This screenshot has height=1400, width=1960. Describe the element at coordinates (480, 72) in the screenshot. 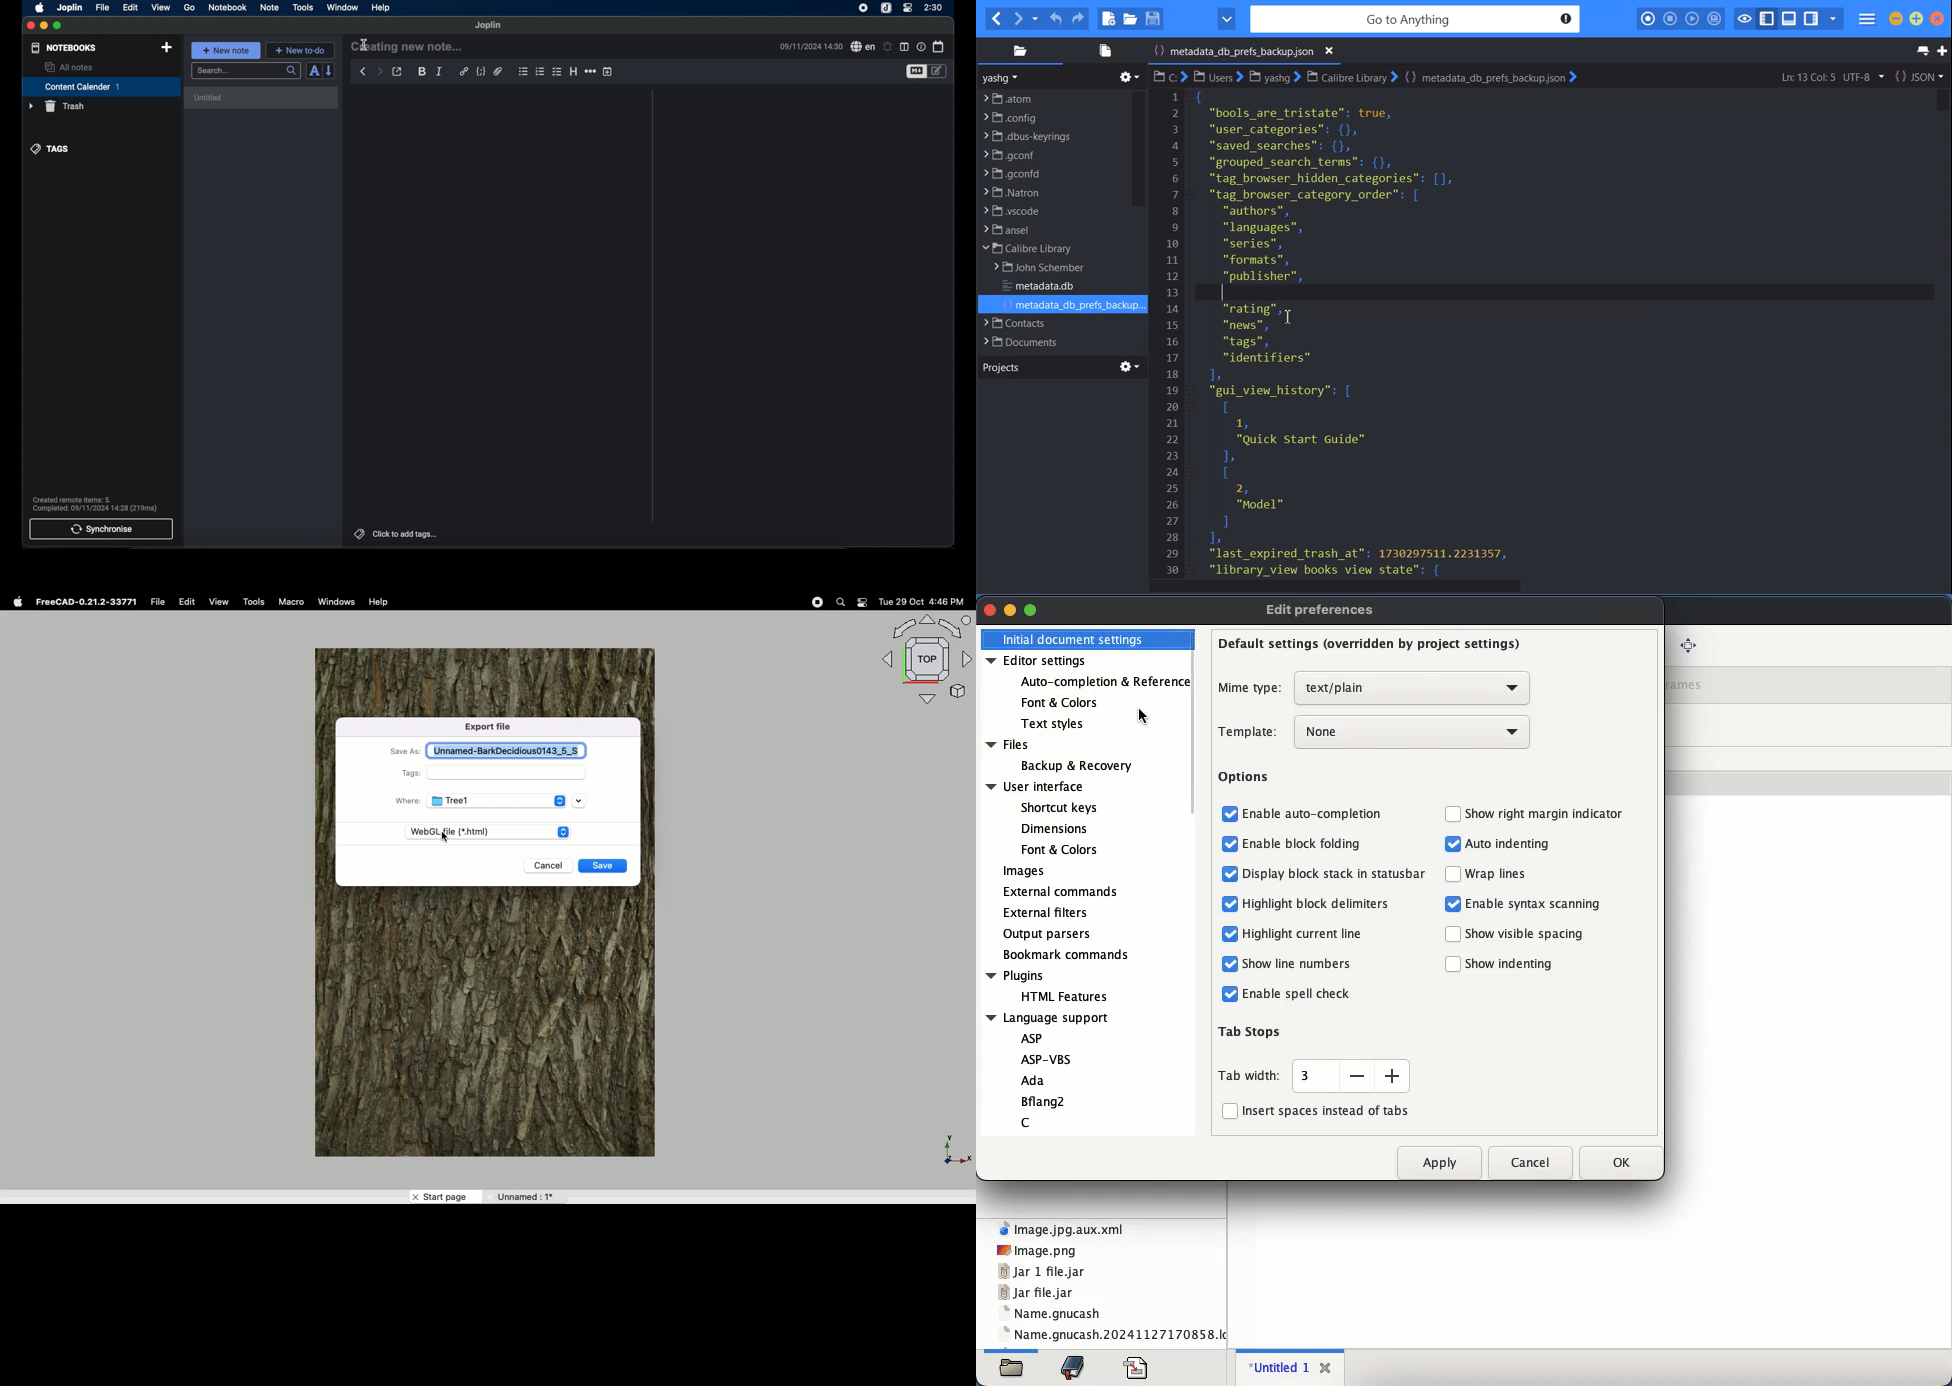

I see `code` at that location.